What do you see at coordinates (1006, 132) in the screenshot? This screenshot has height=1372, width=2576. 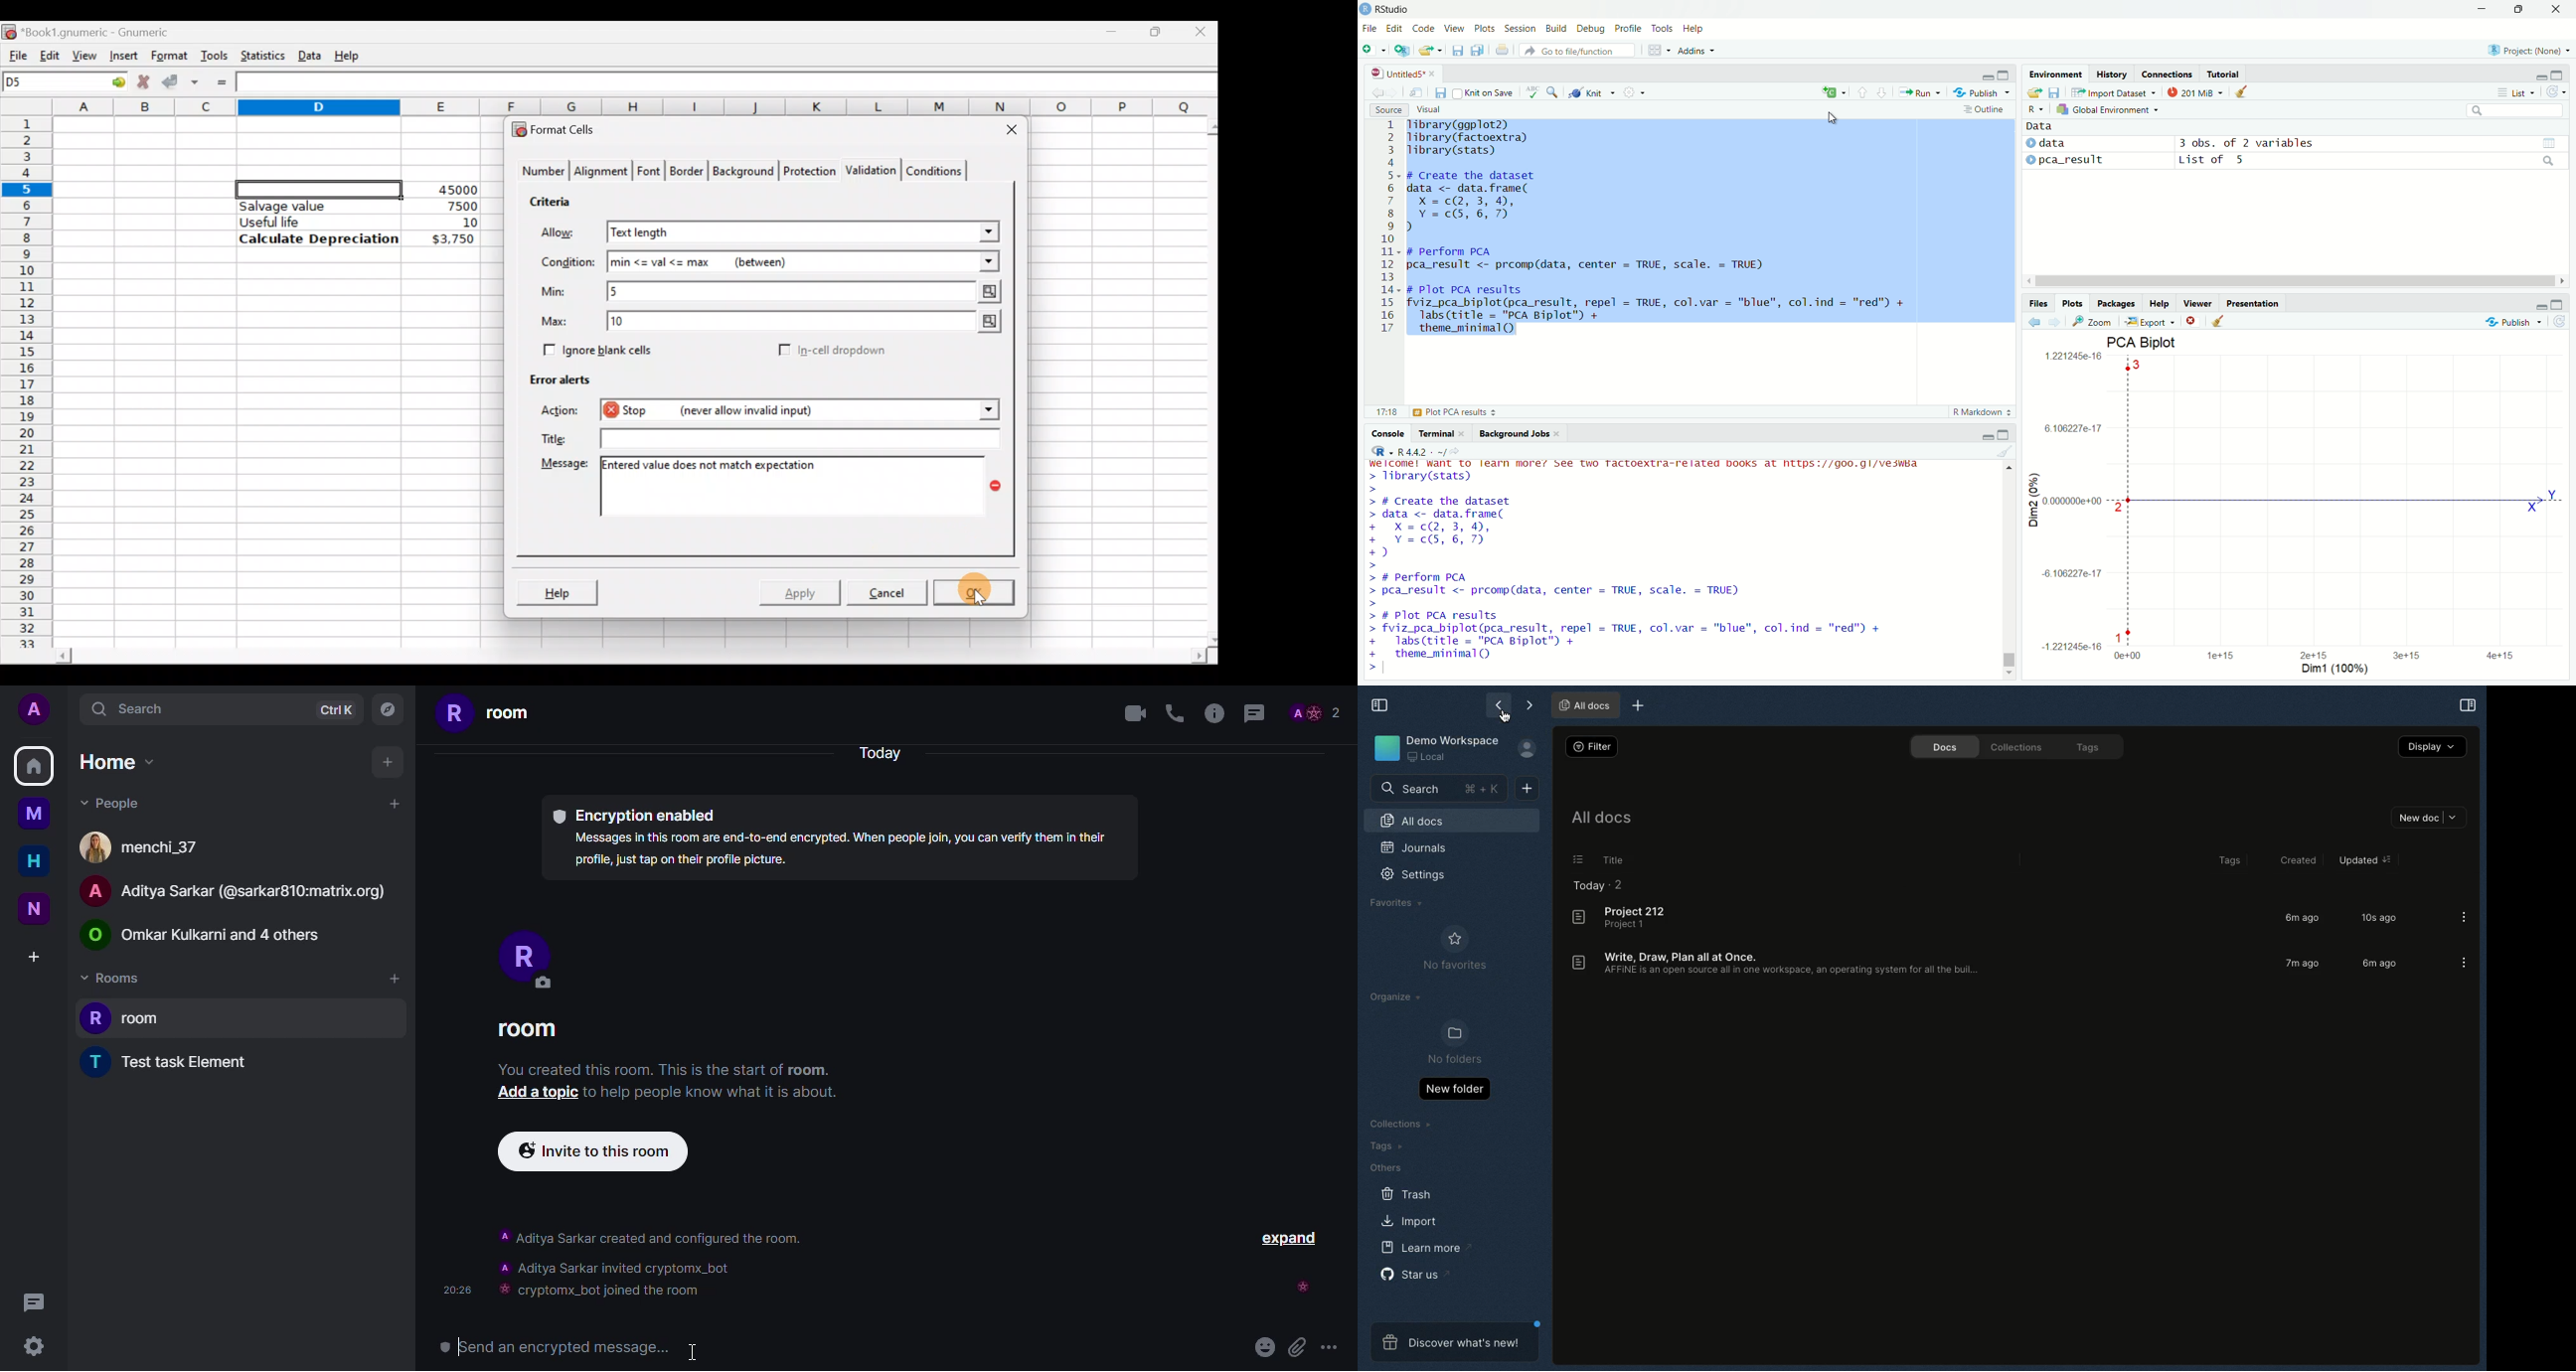 I see `Close` at bounding box center [1006, 132].